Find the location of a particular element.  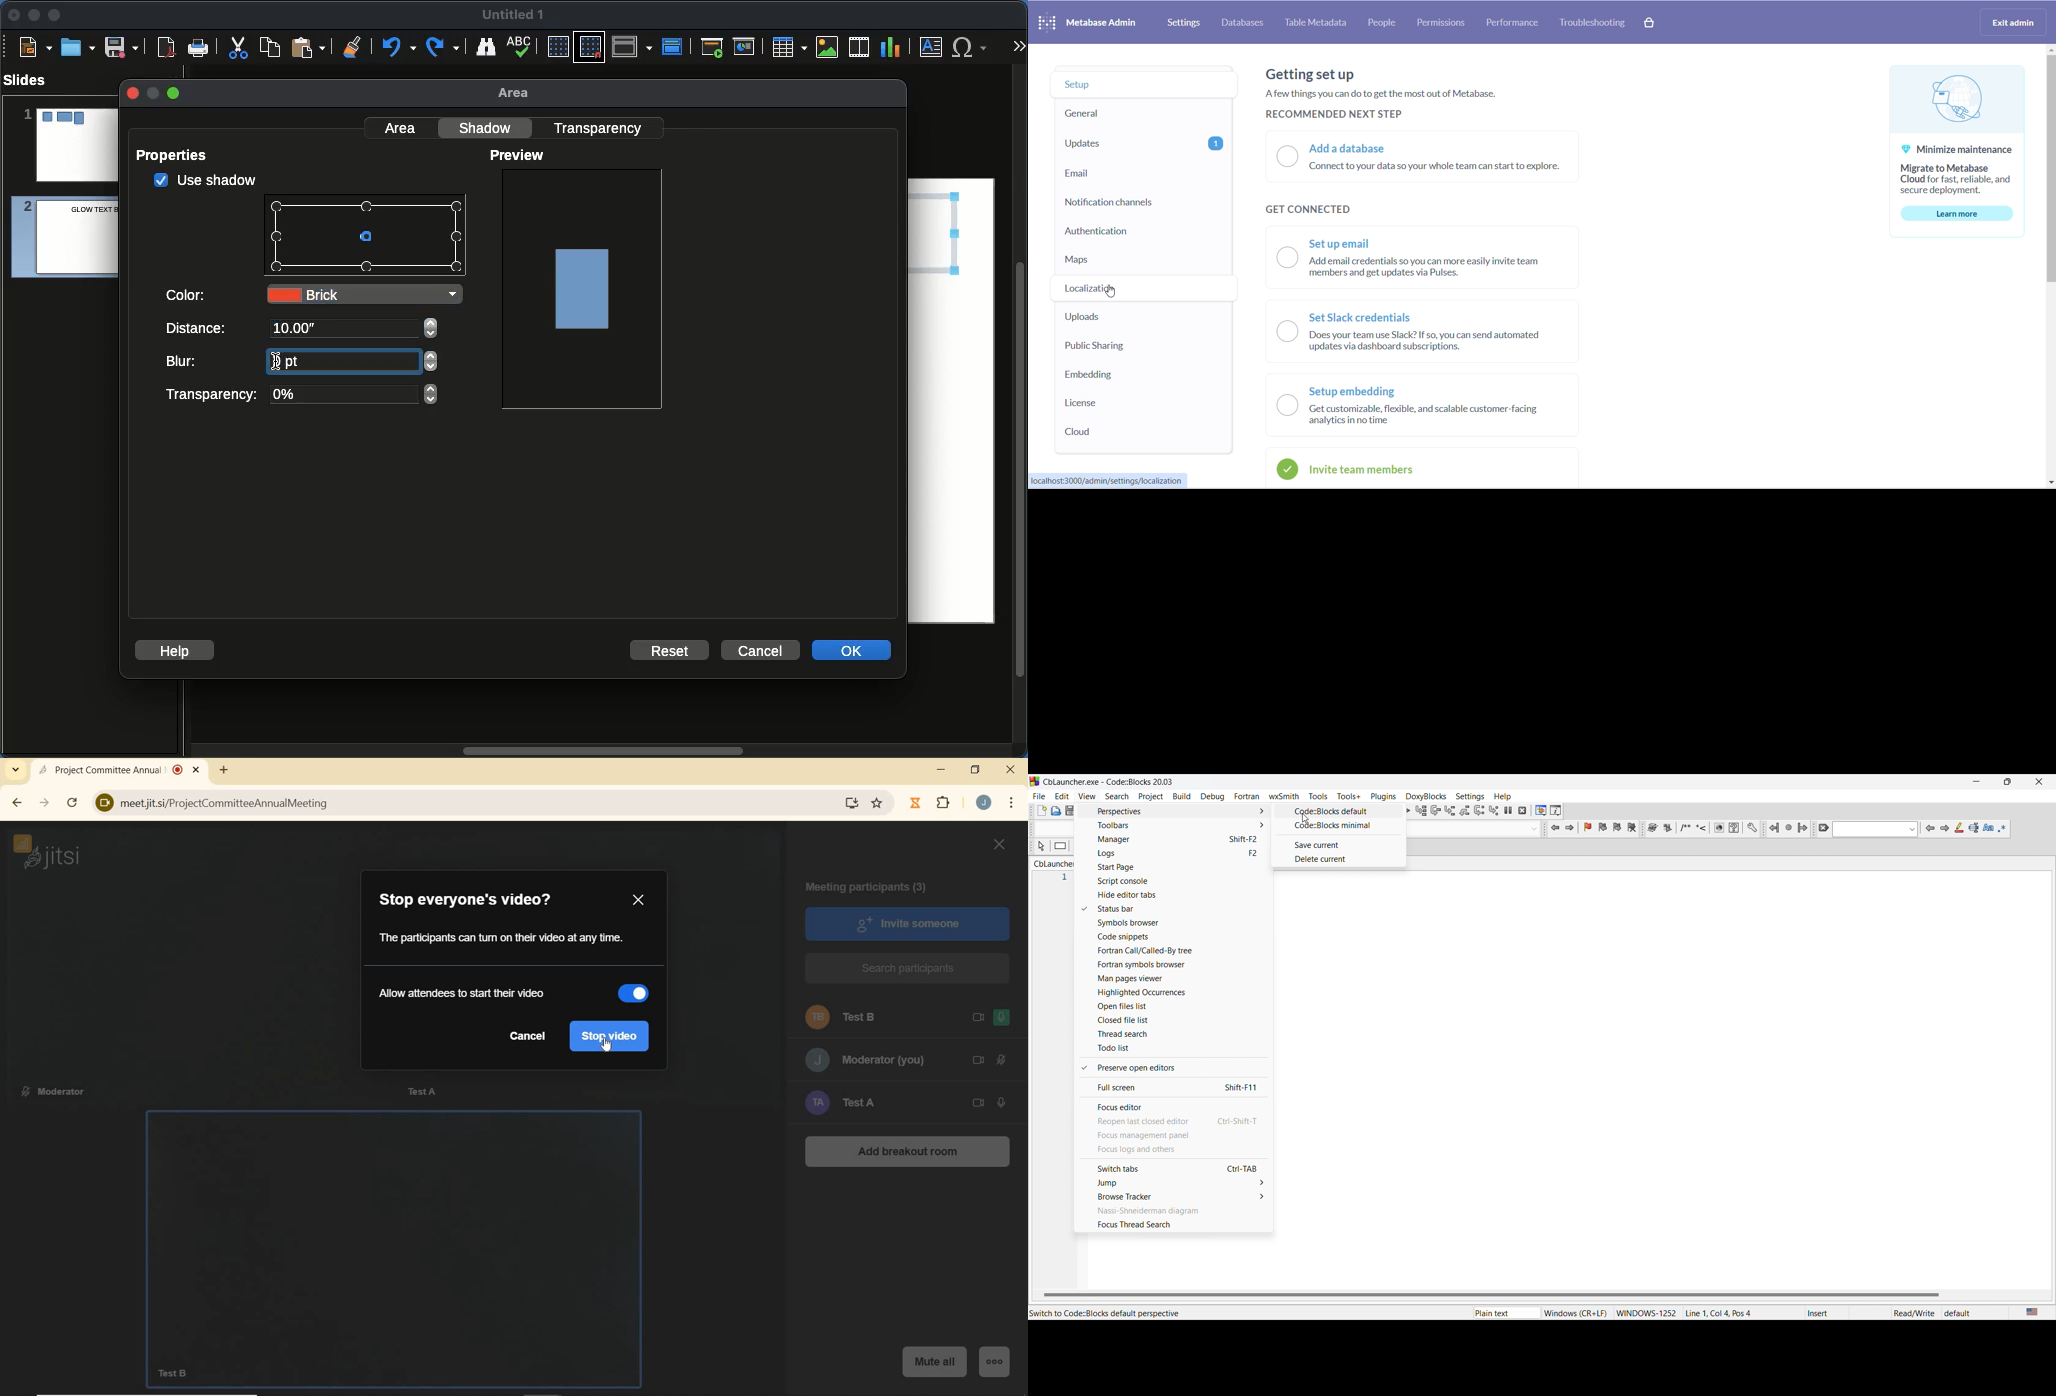

MICROPHONE is located at coordinates (1002, 1060).